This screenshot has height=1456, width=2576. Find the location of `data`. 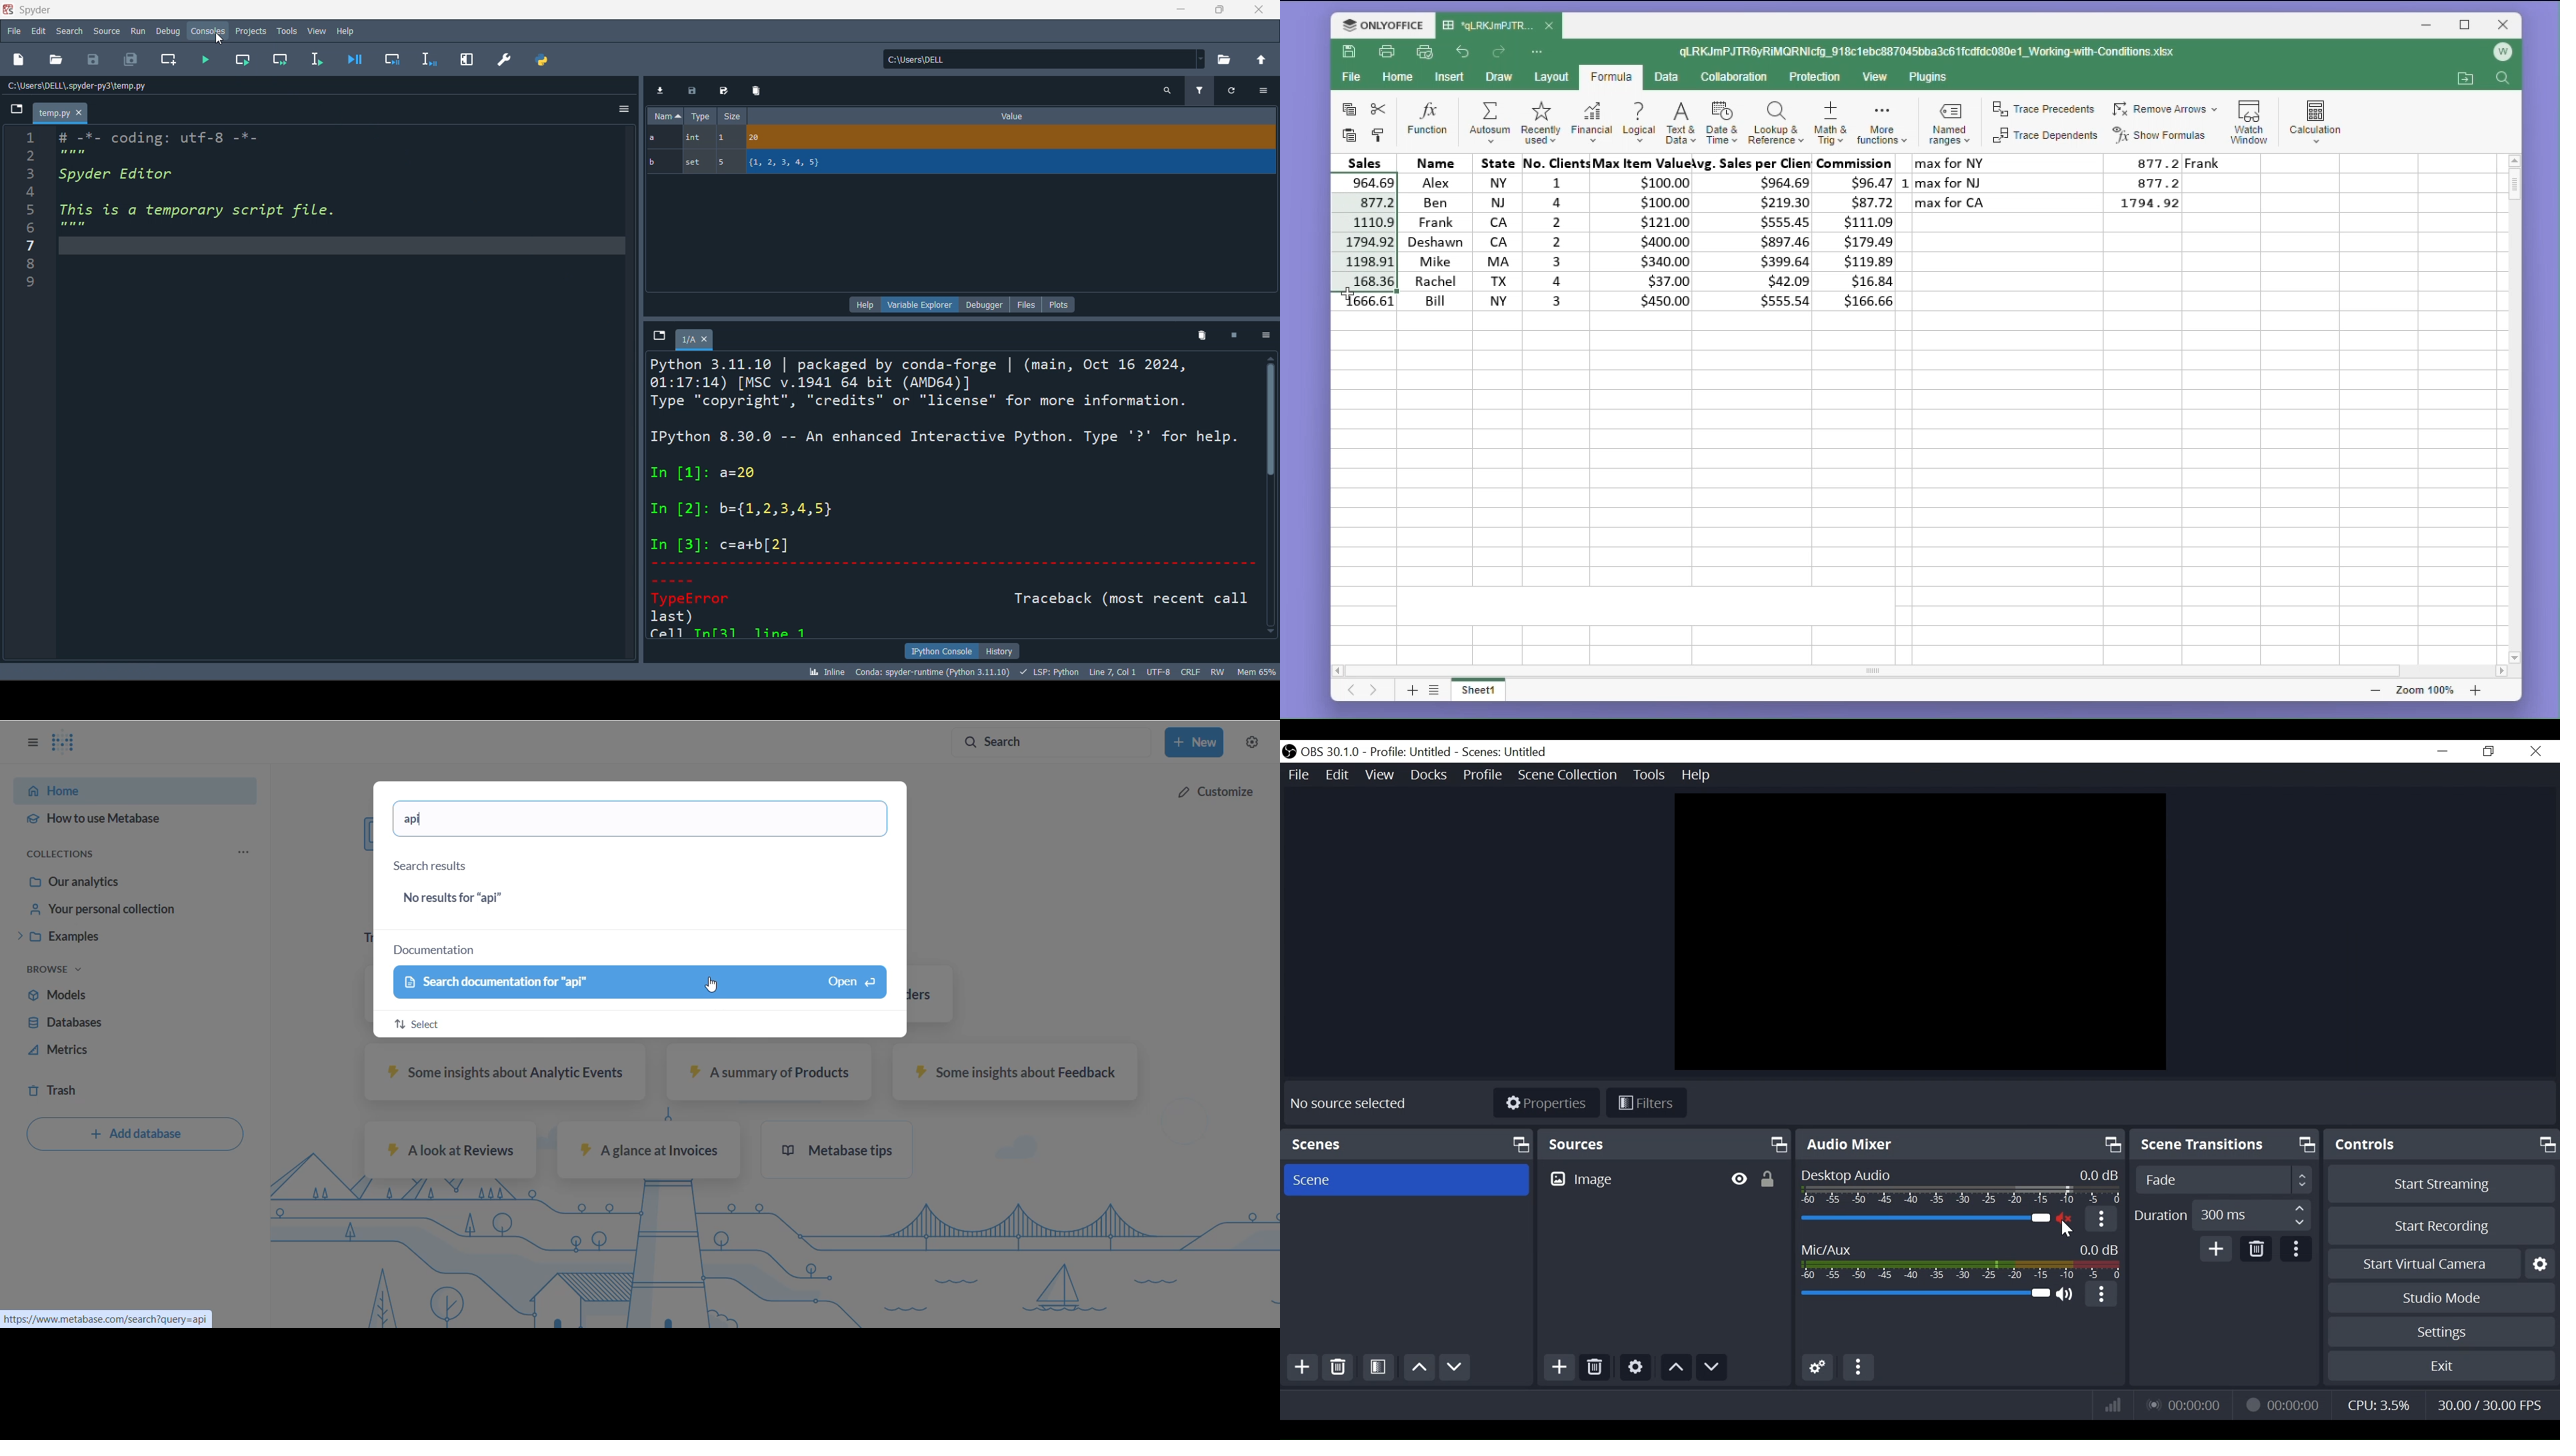

data is located at coordinates (1670, 77).